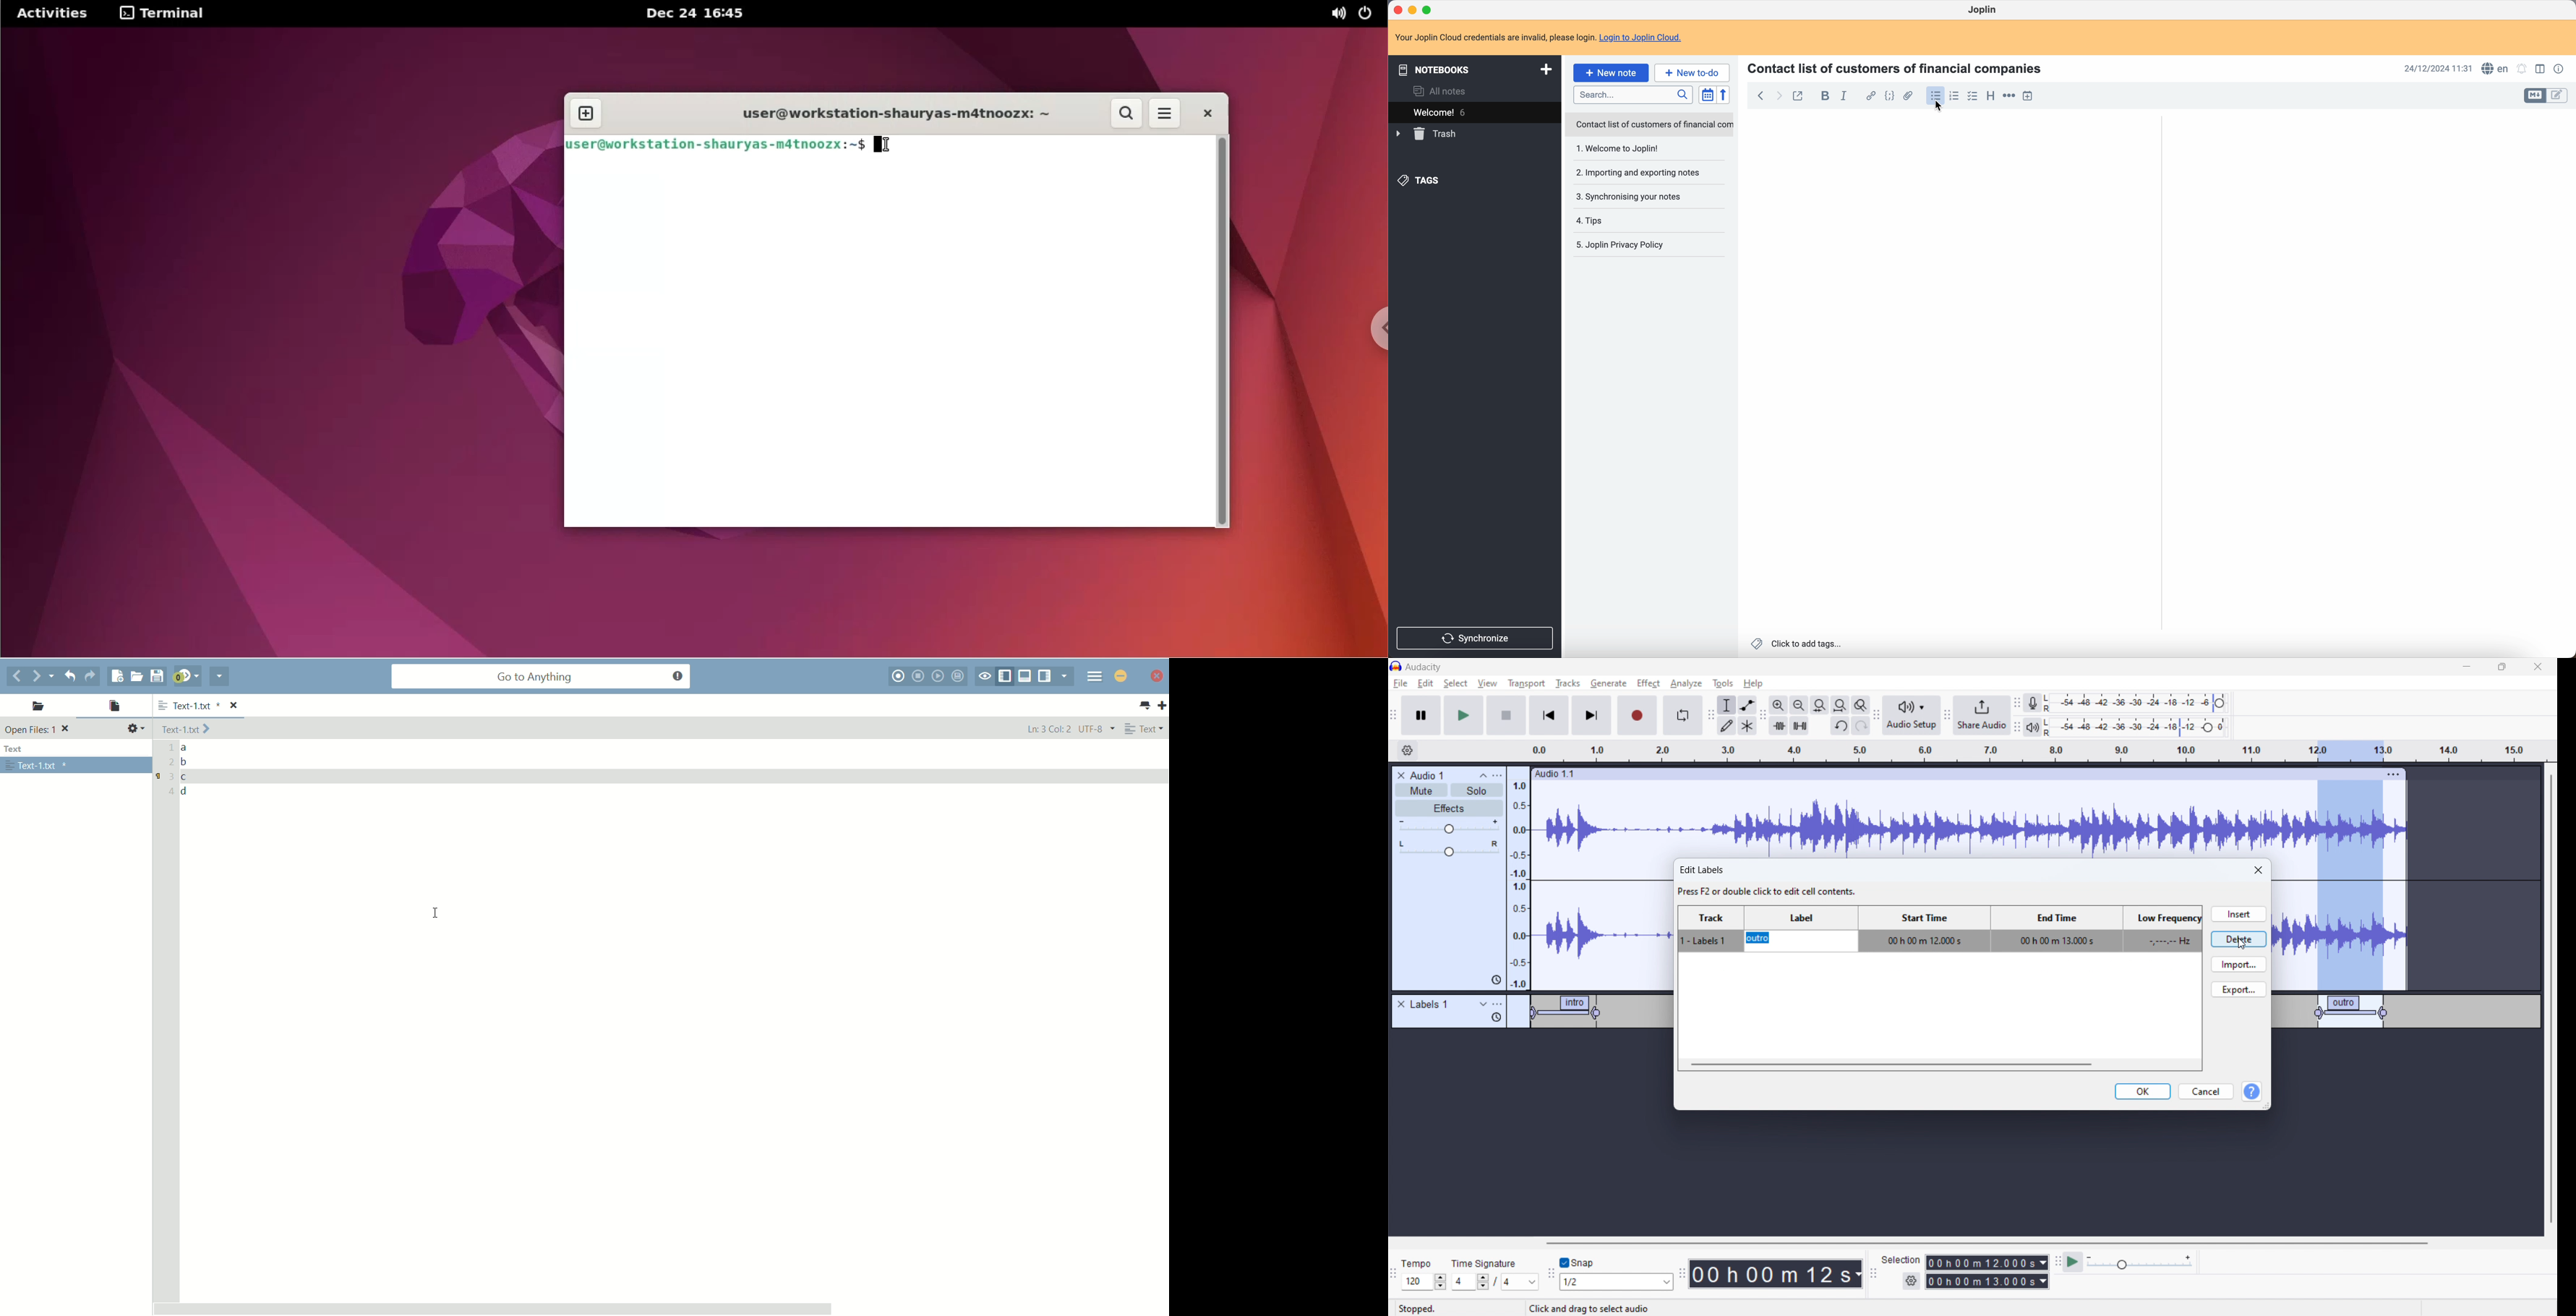 This screenshot has height=1316, width=2576. I want to click on select, so click(1455, 683).